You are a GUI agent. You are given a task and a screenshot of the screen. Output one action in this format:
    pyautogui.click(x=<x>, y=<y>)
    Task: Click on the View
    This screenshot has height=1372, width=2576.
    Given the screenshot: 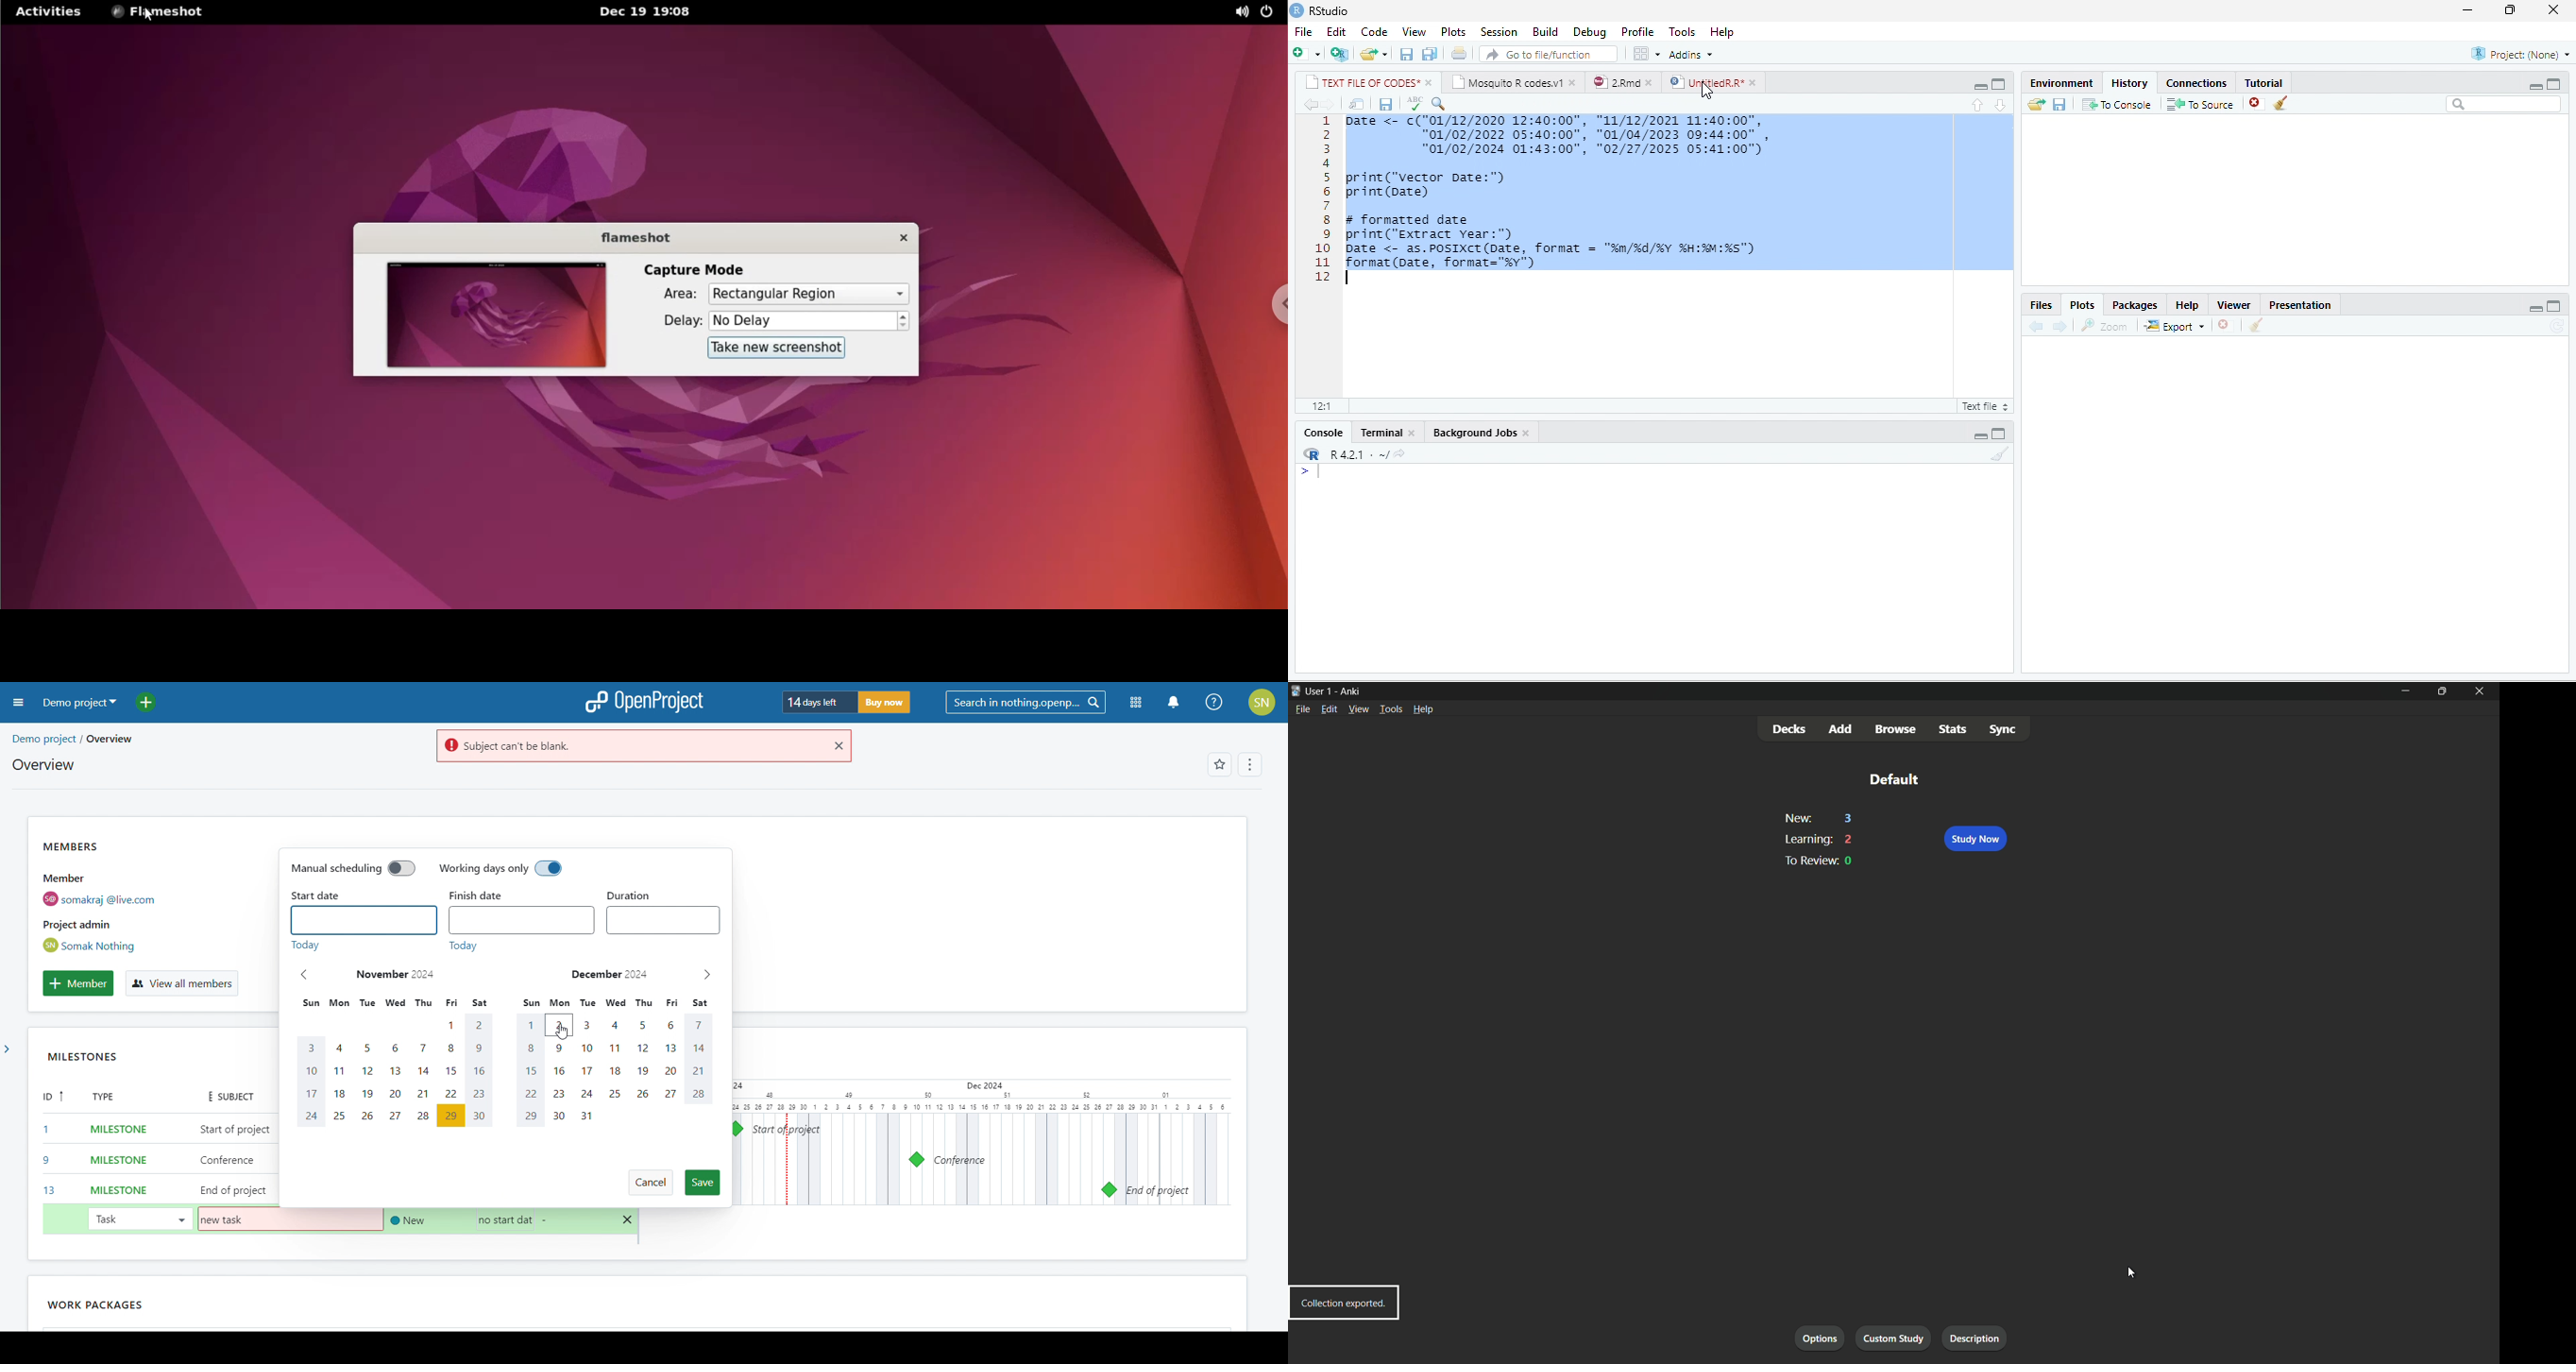 What is the action you would take?
    pyautogui.click(x=1414, y=32)
    